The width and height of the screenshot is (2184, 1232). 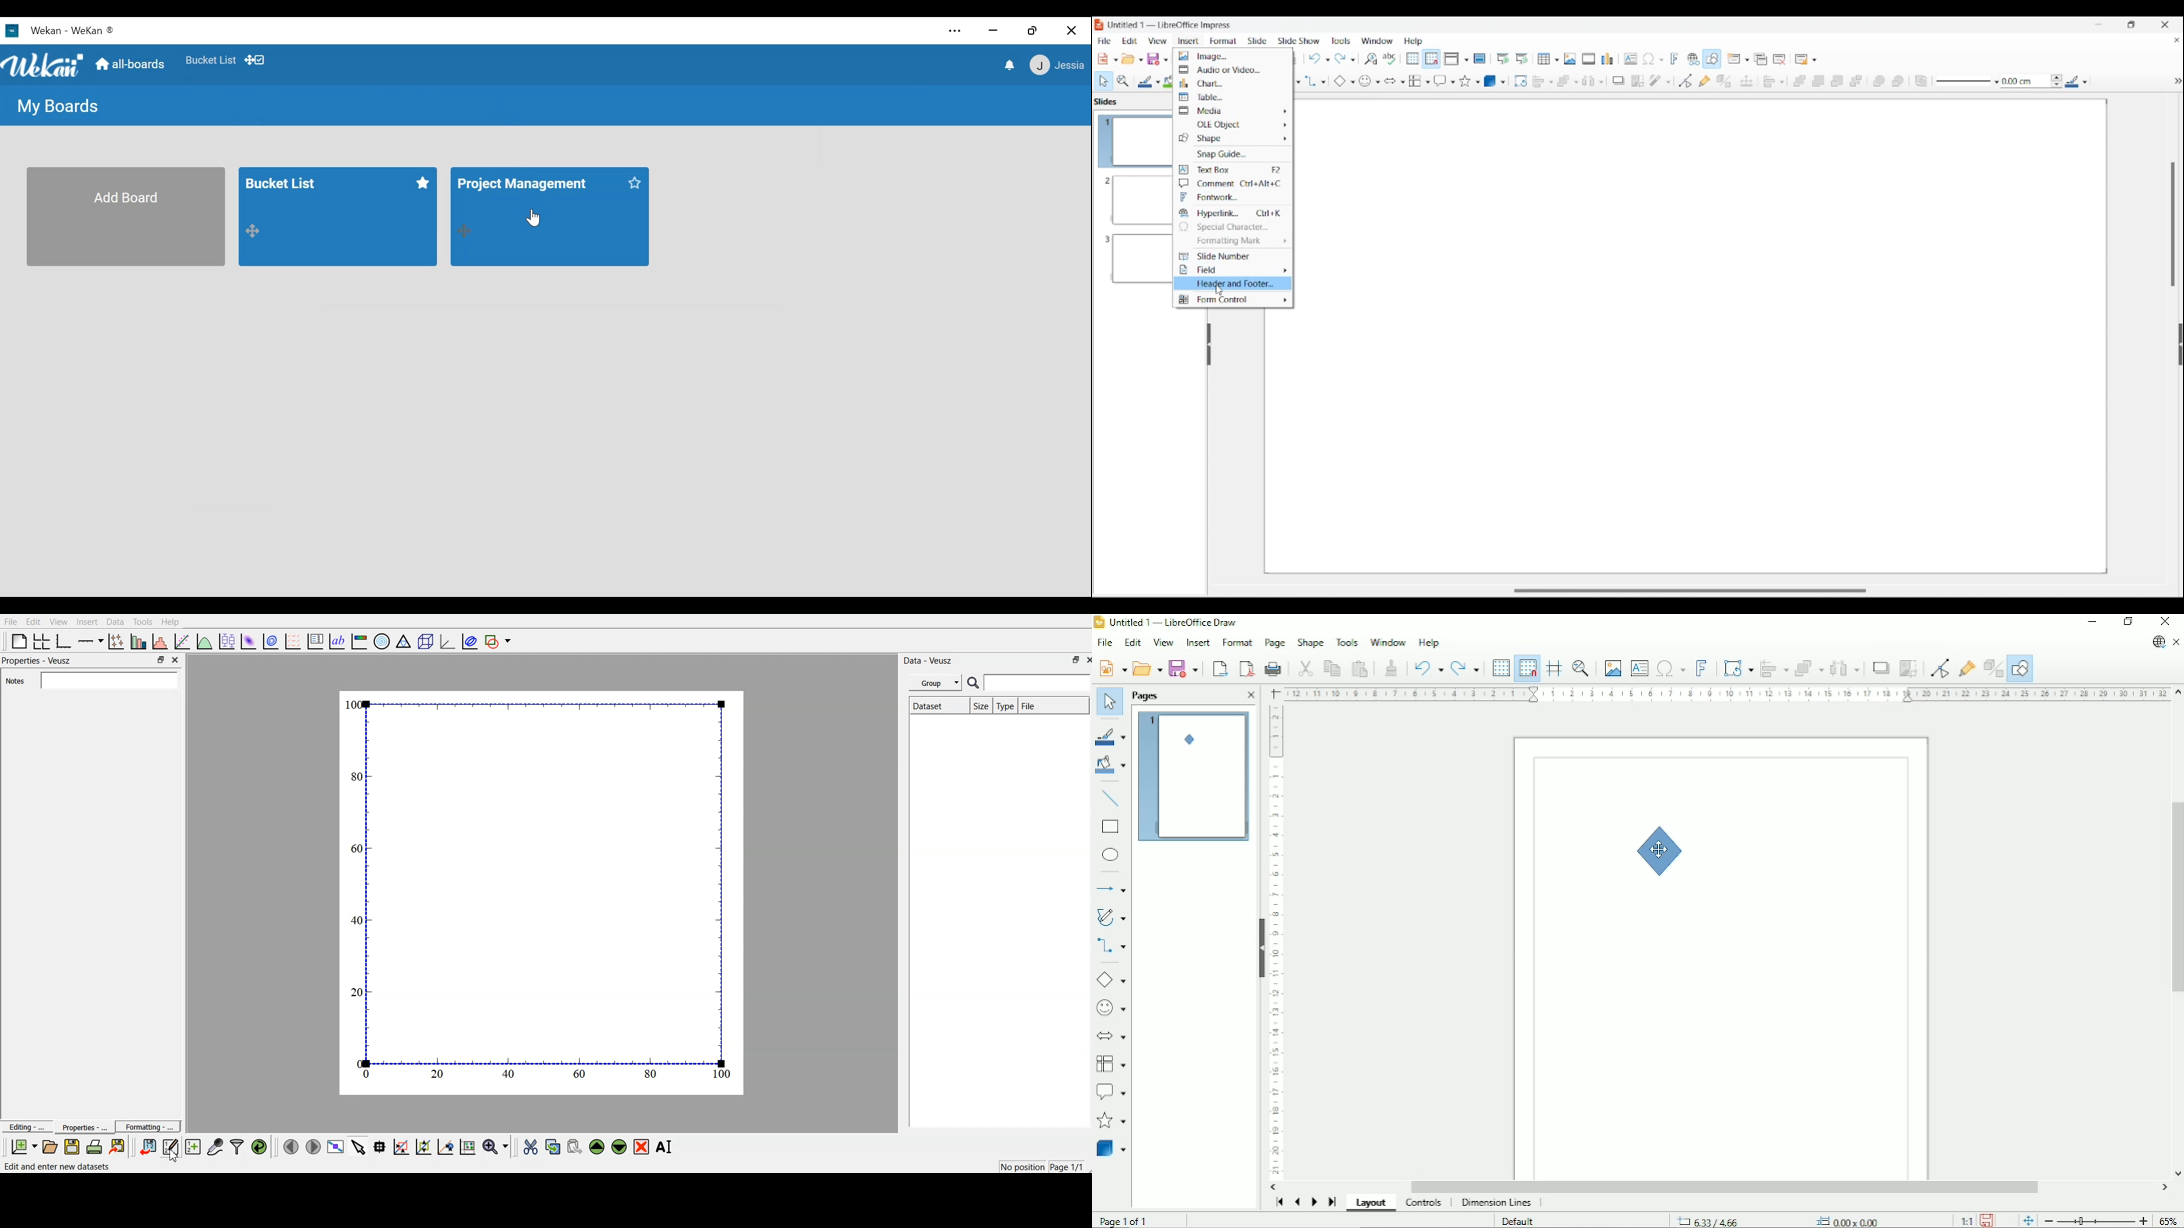 I want to click on Insert image, so click(x=1570, y=59).